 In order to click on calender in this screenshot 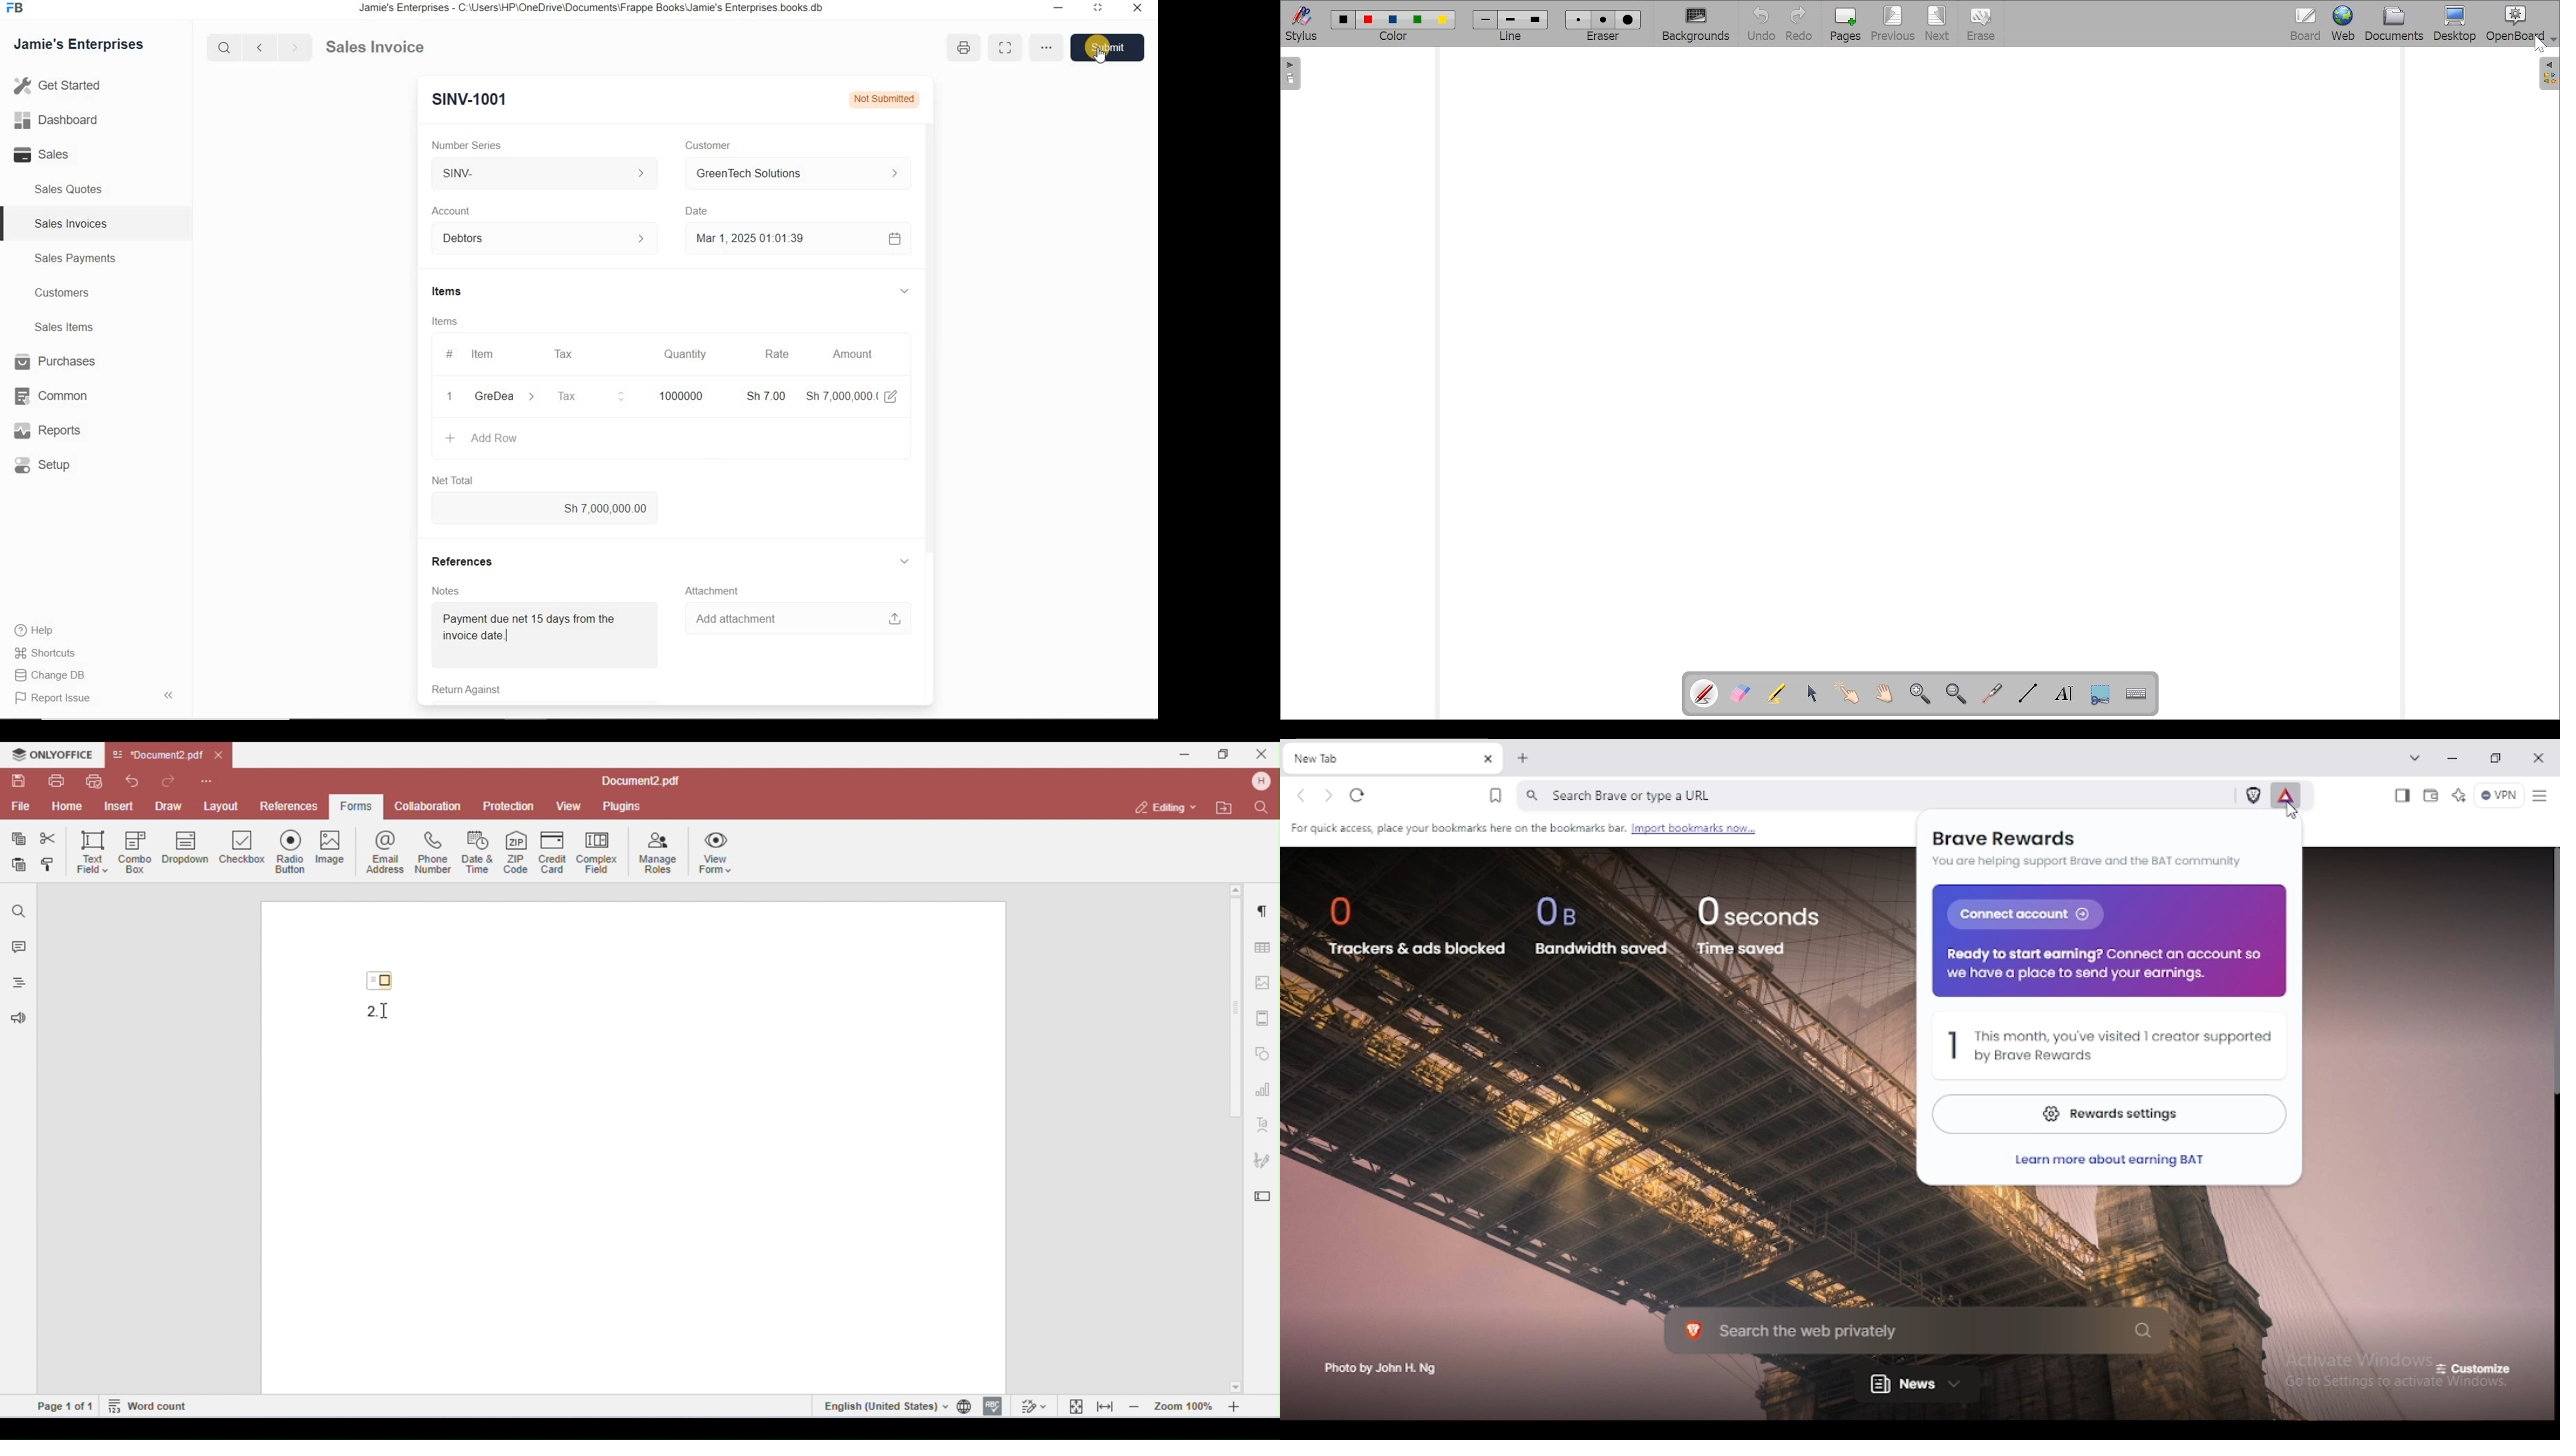, I will do `click(894, 238)`.